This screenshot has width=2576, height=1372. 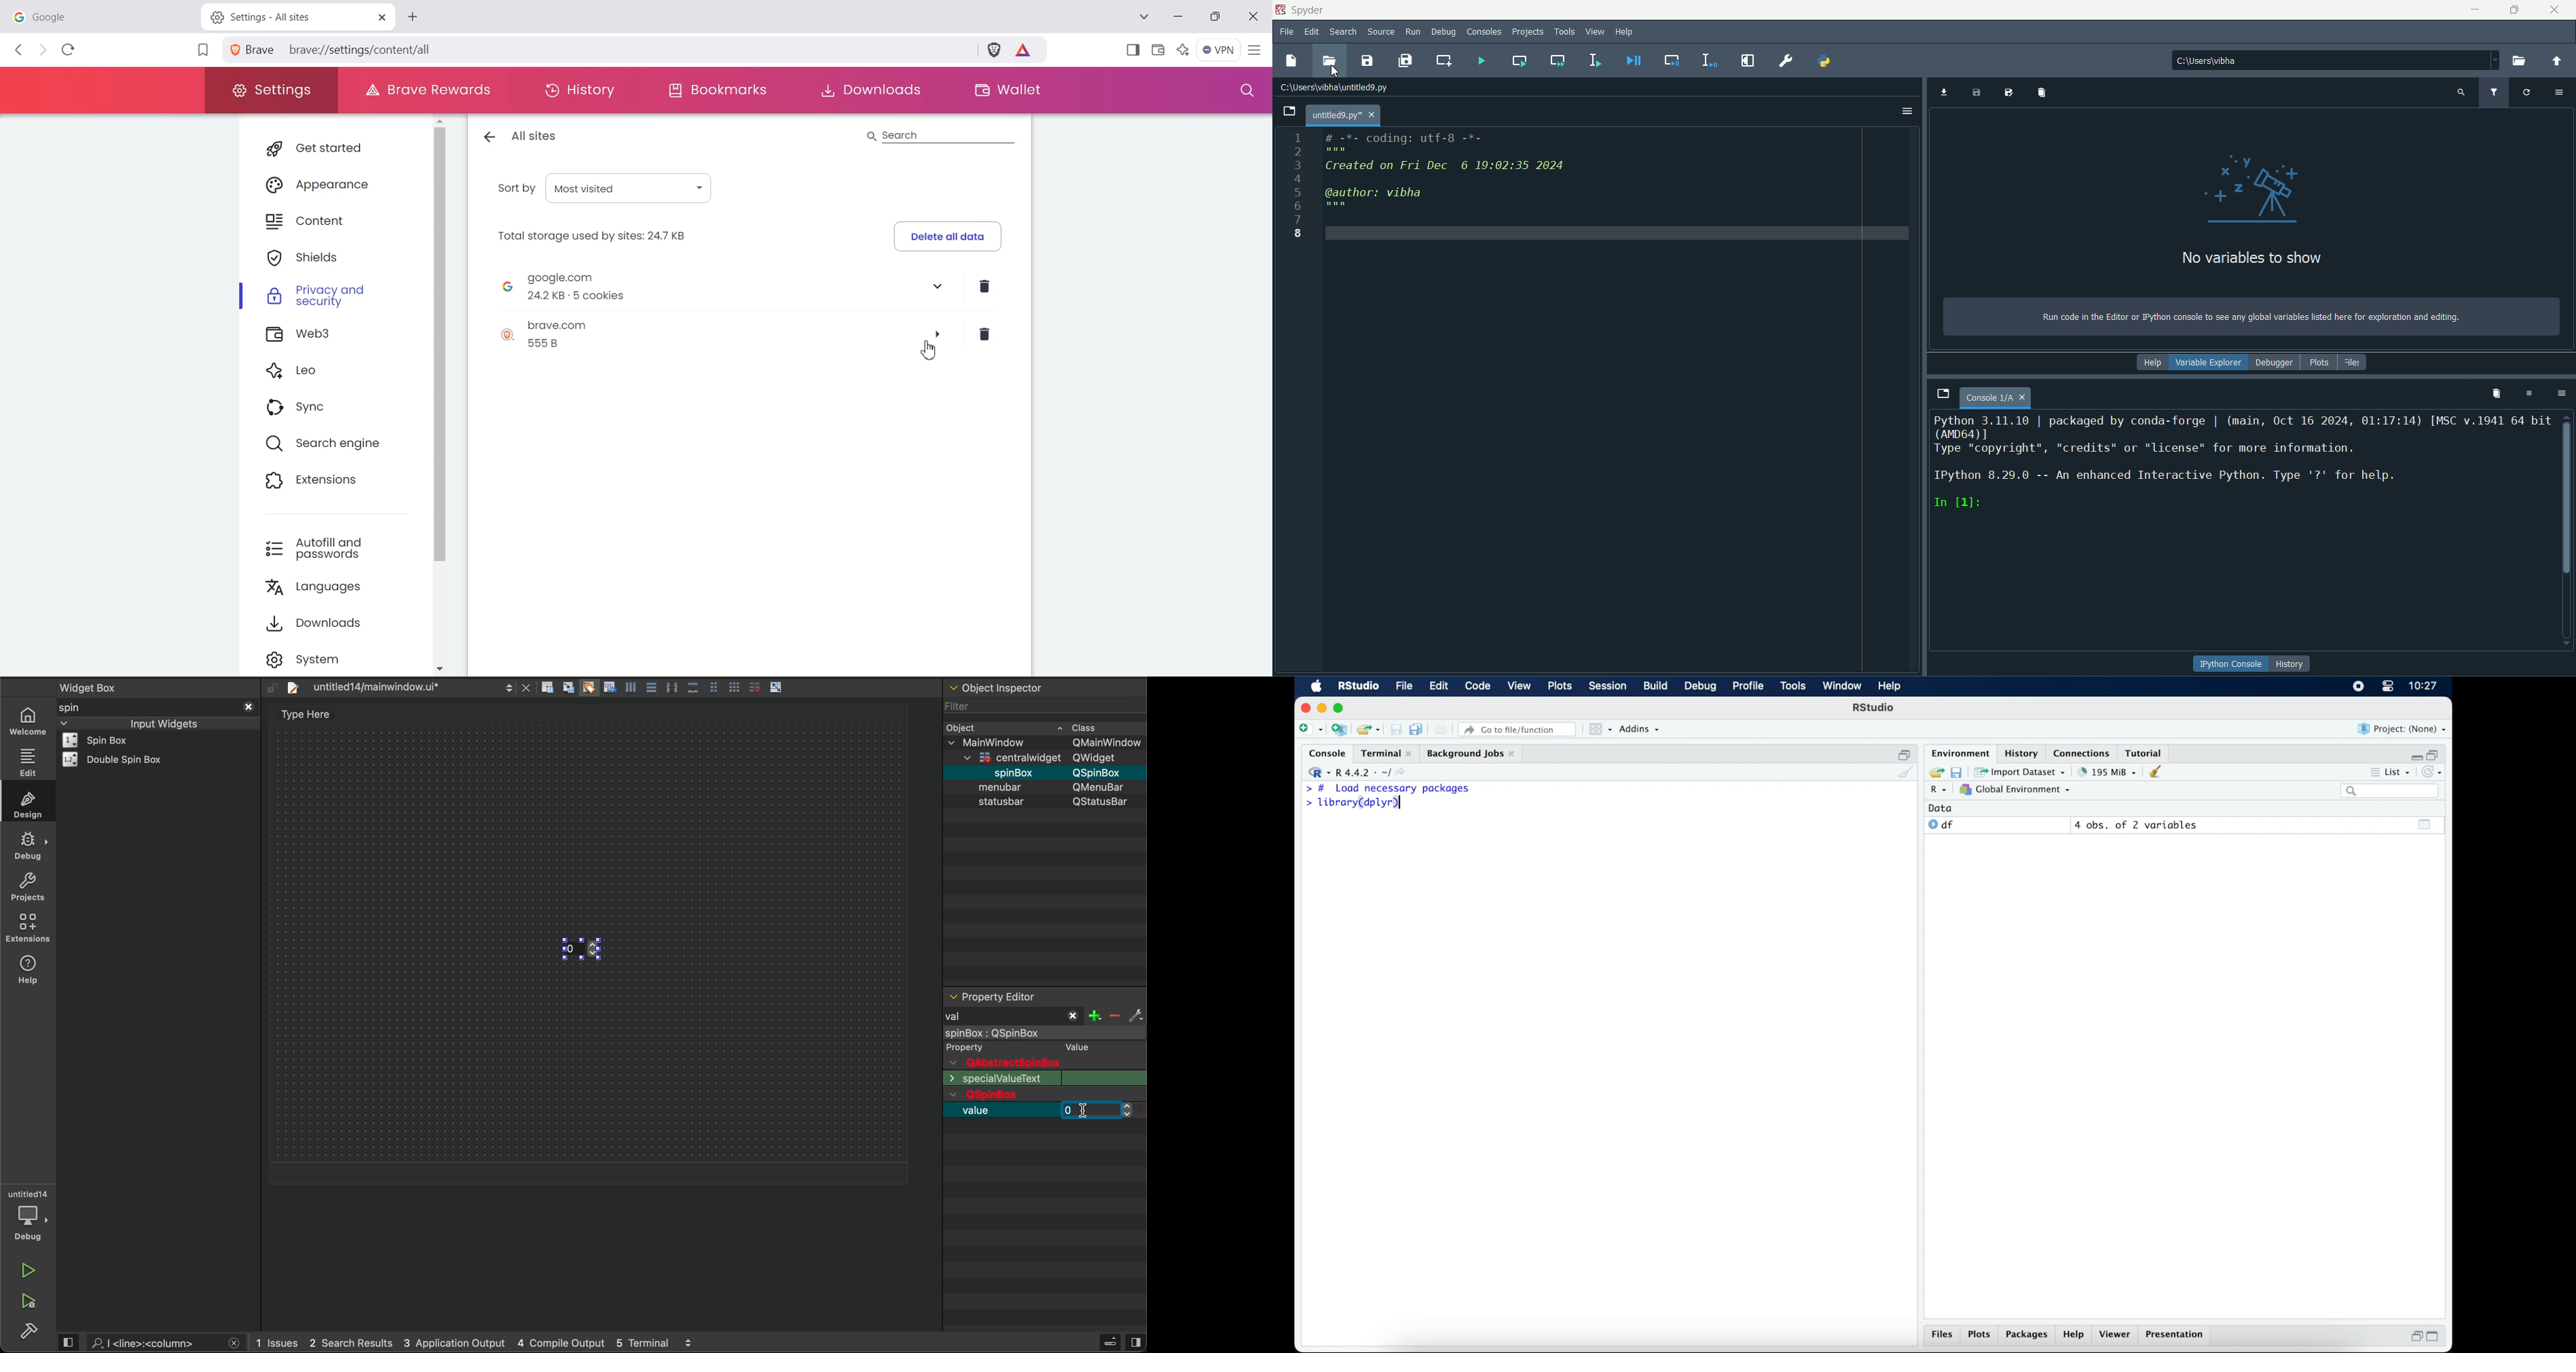 What do you see at coordinates (1102, 758) in the screenshot?
I see `` at bounding box center [1102, 758].